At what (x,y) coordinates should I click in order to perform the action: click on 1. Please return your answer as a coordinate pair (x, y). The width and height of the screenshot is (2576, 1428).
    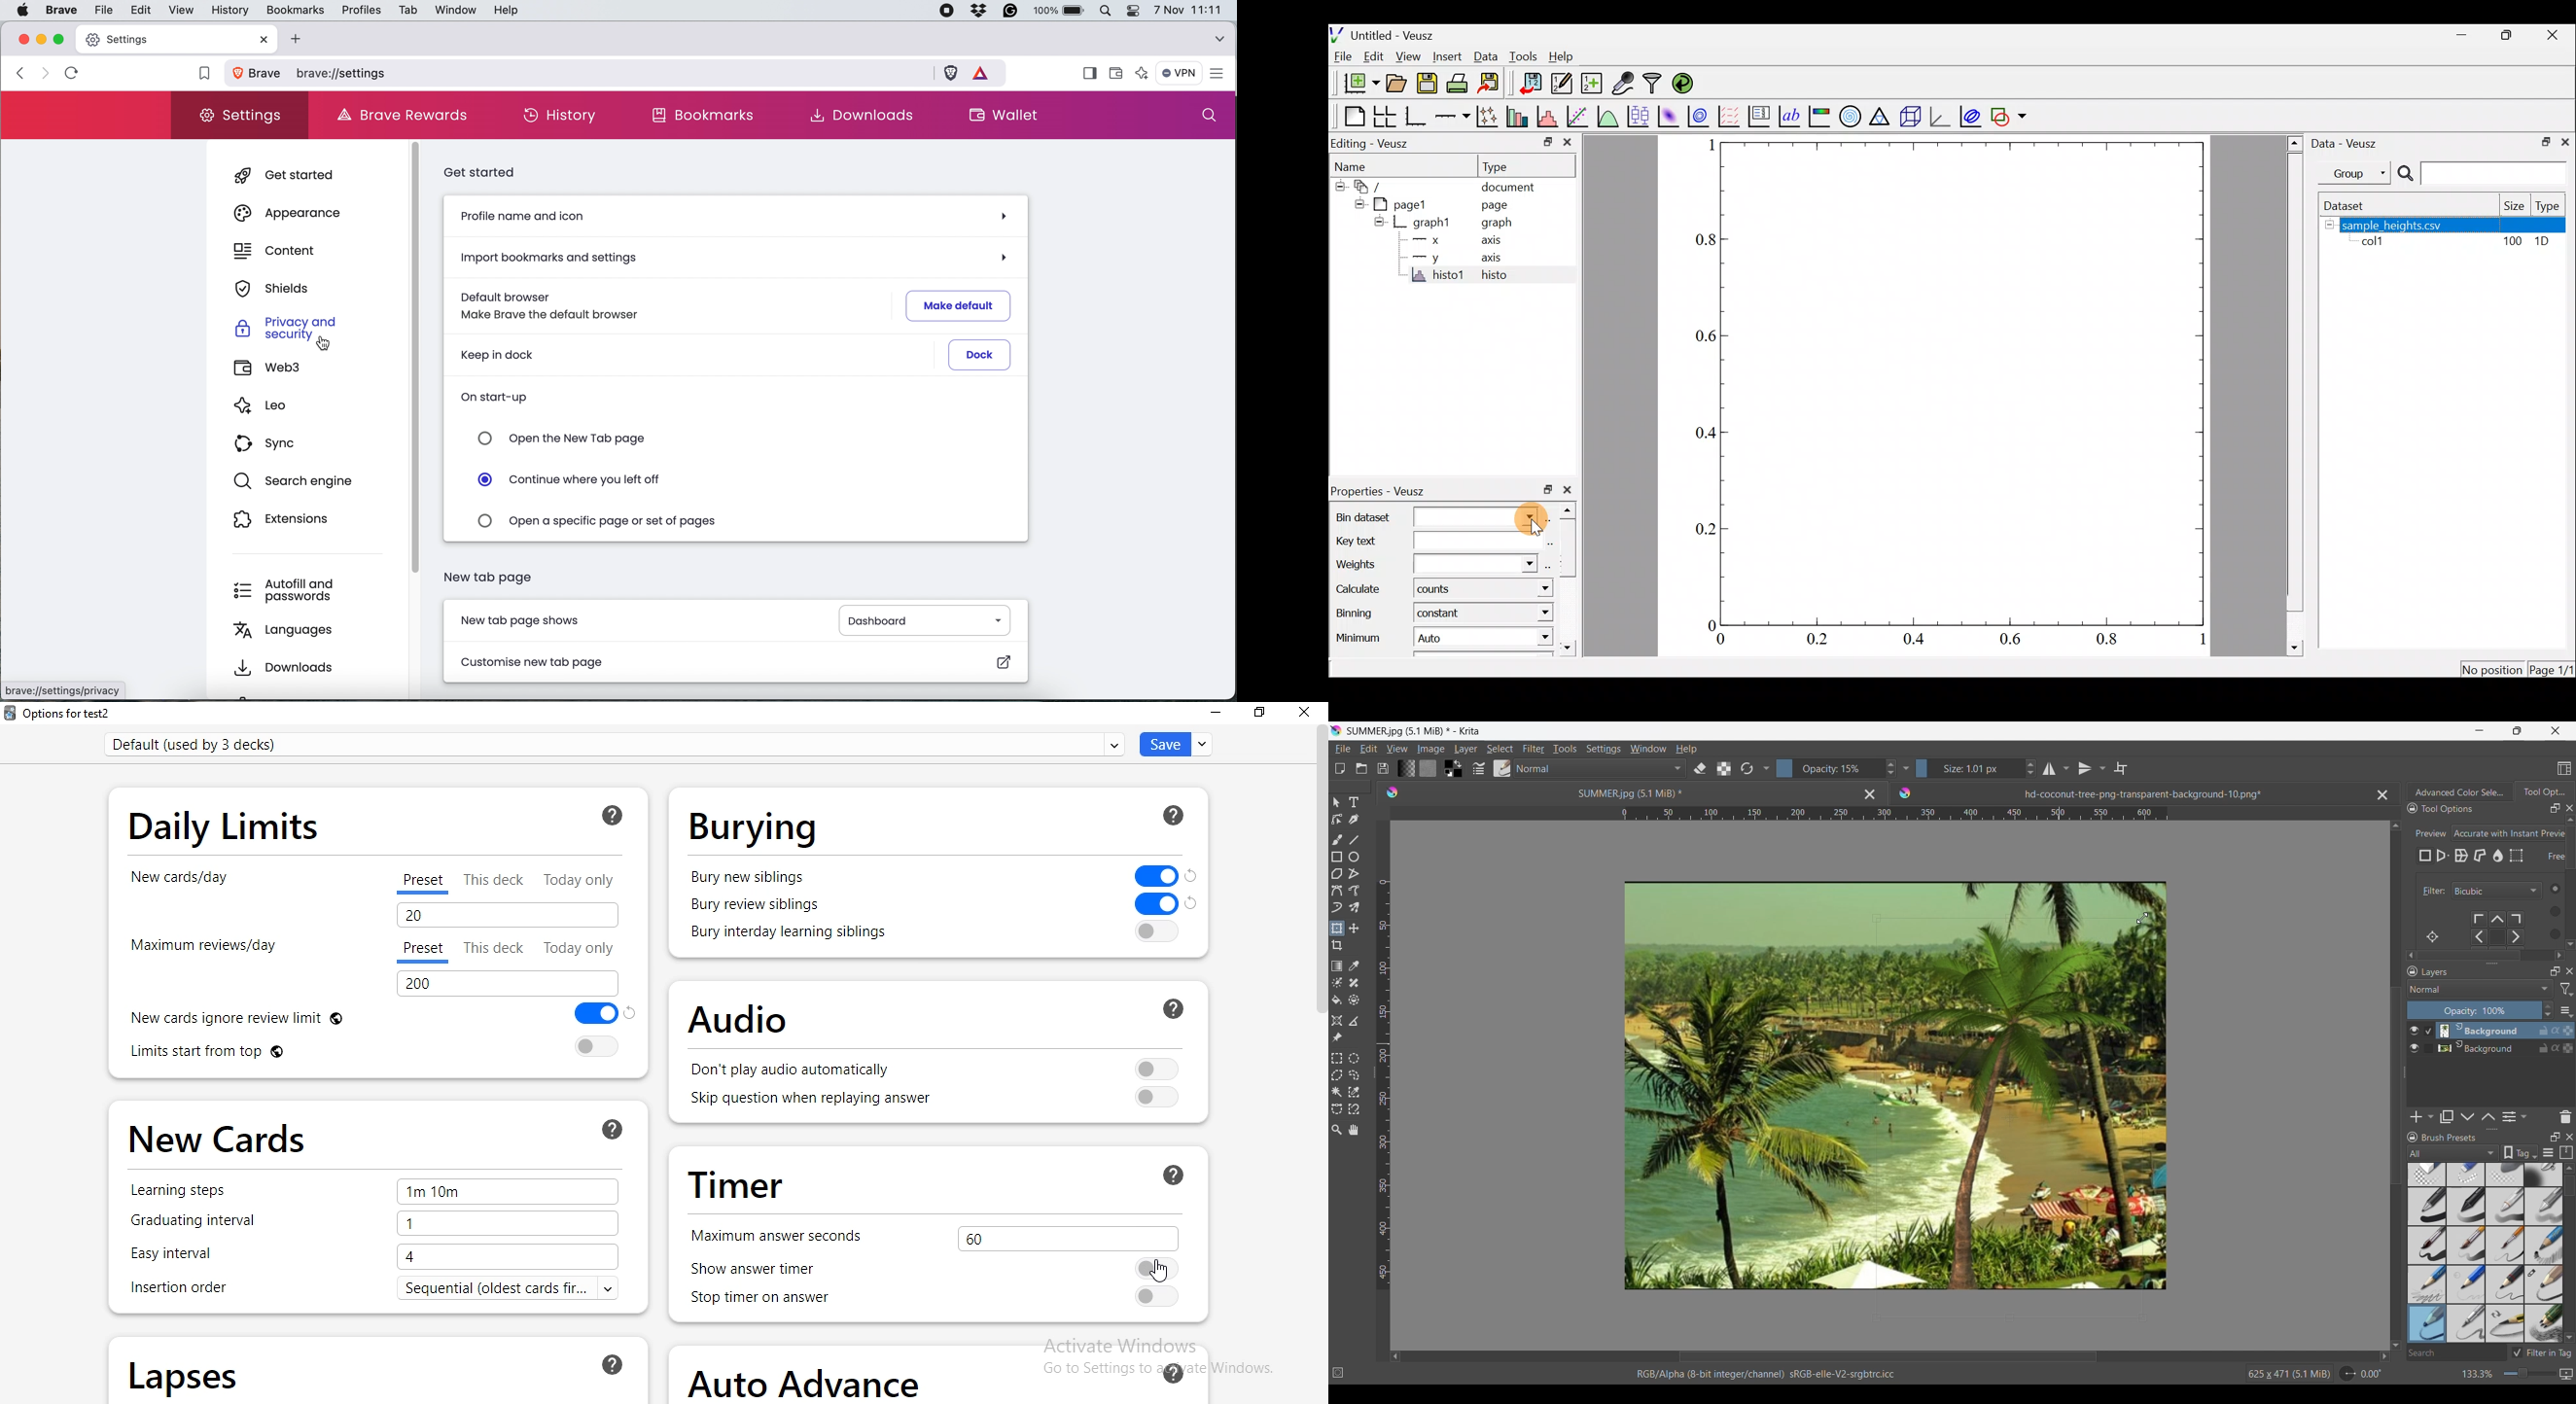
    Looking at the image, I should click on (2194, 638).